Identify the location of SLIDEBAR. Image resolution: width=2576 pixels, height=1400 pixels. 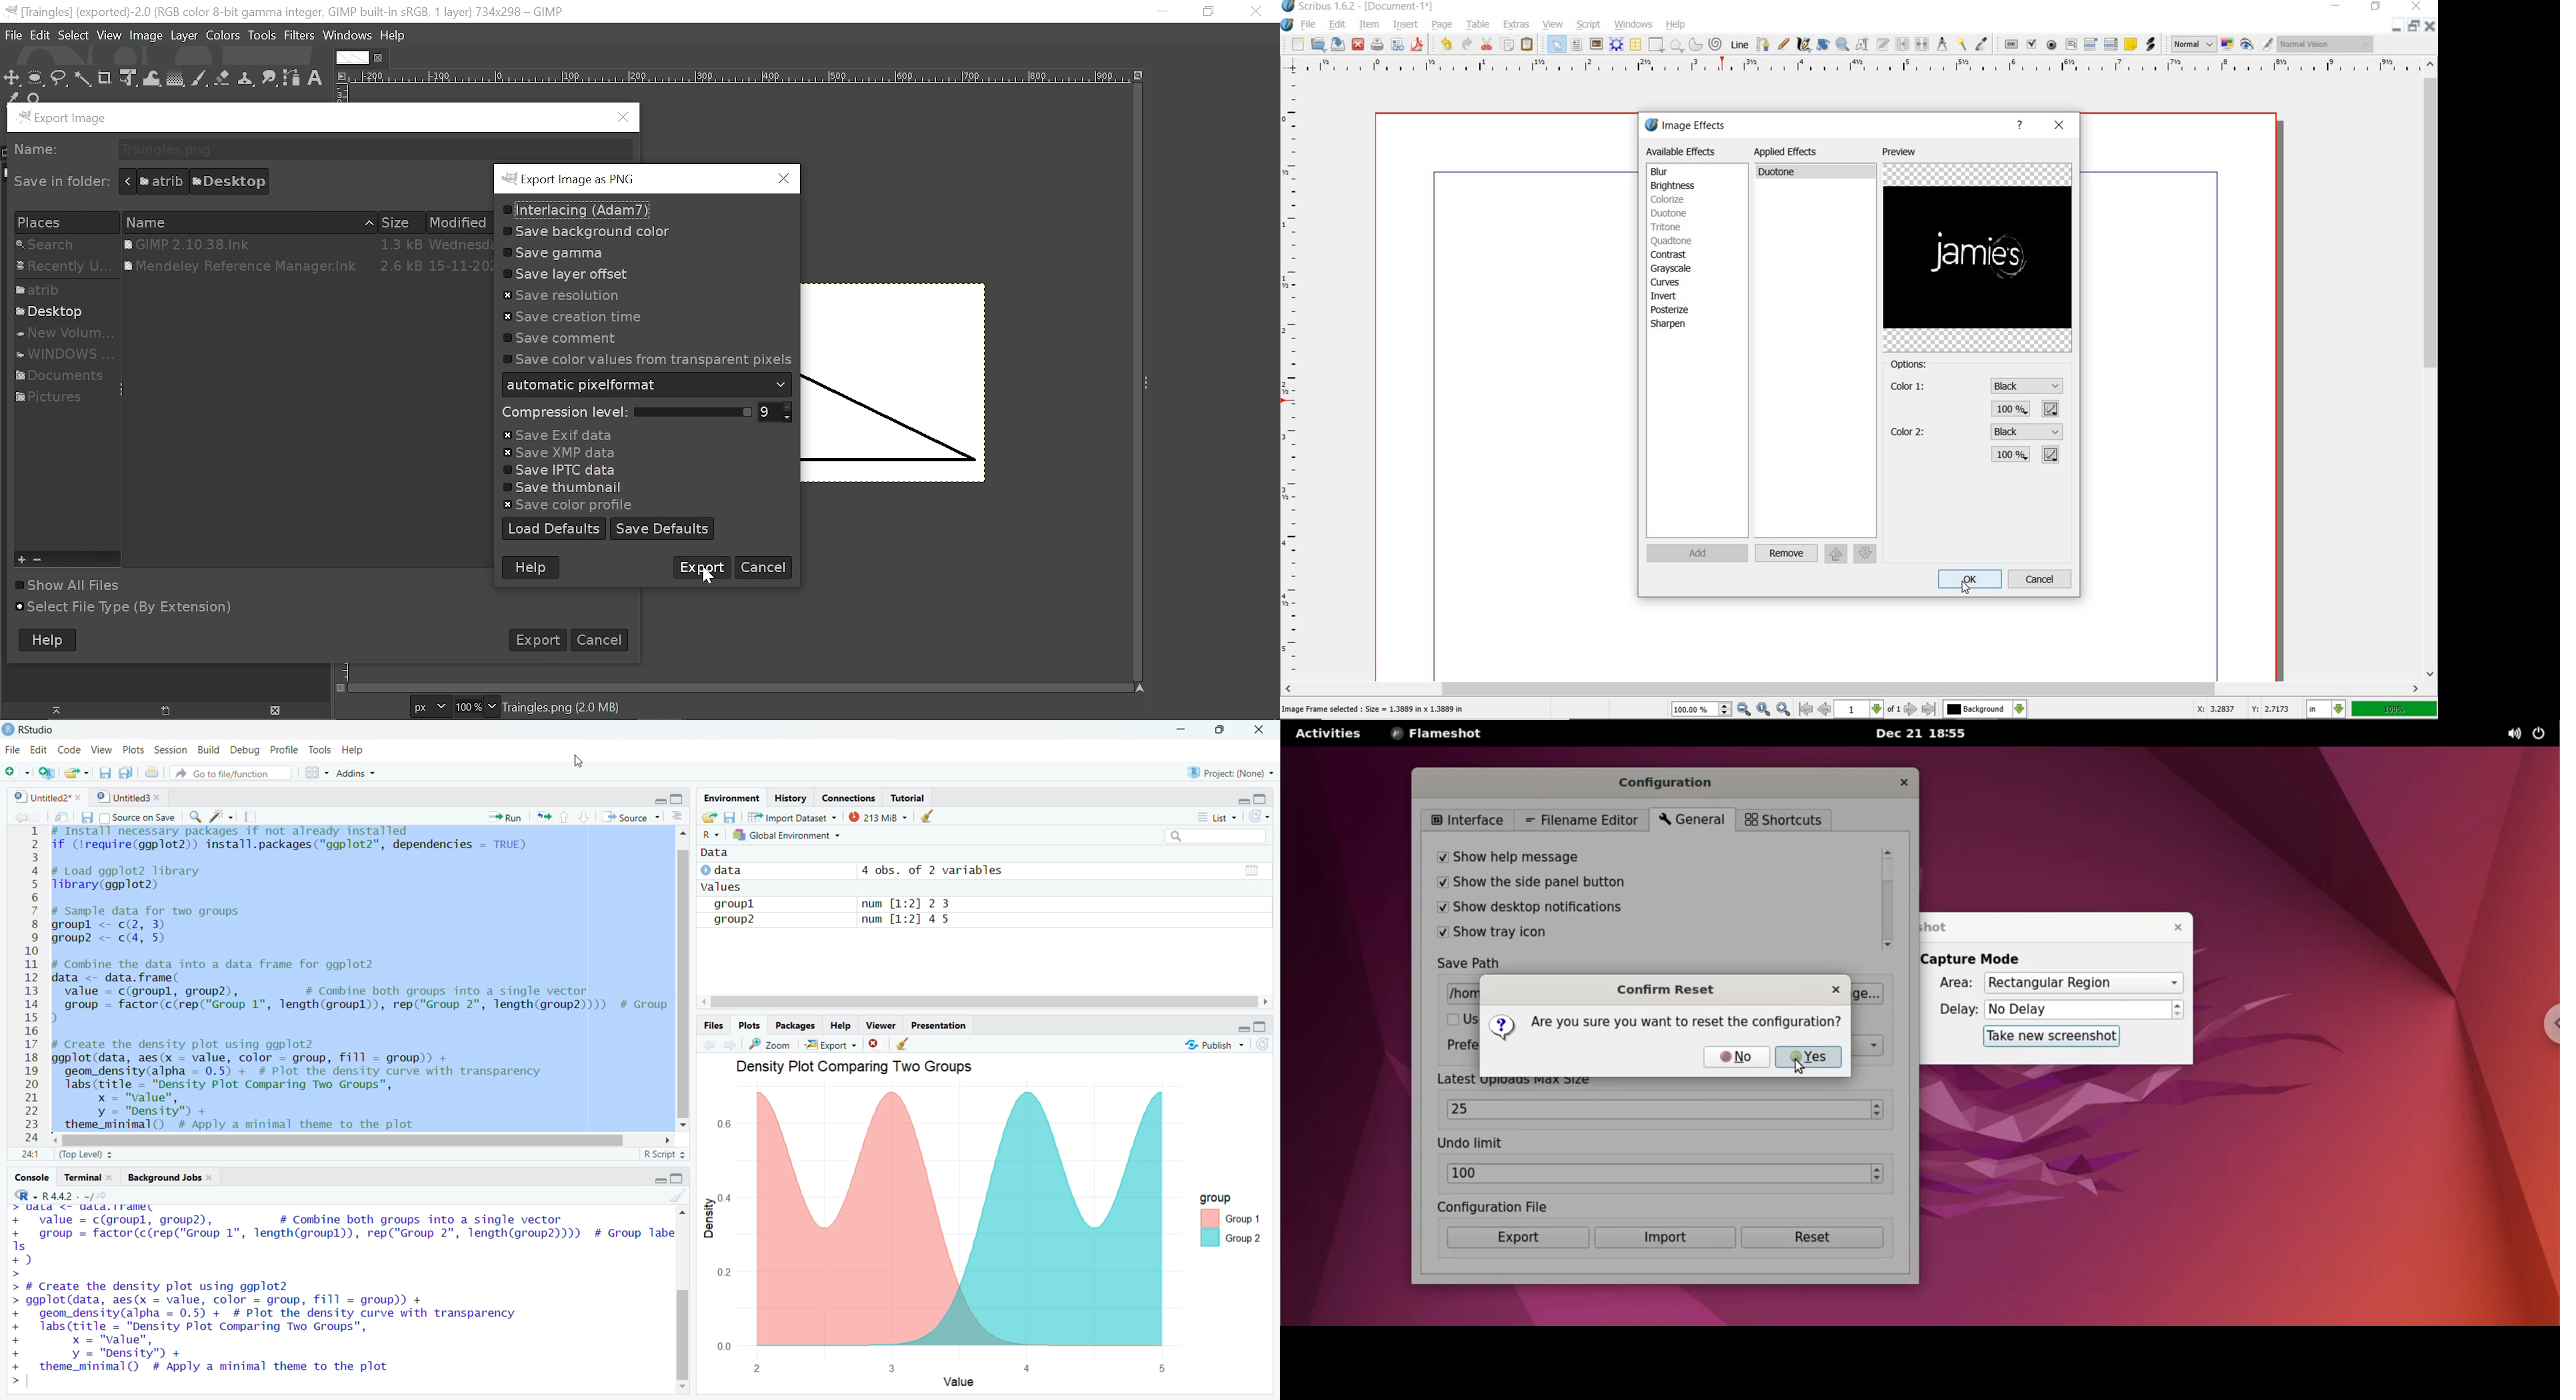
(347, 1140).